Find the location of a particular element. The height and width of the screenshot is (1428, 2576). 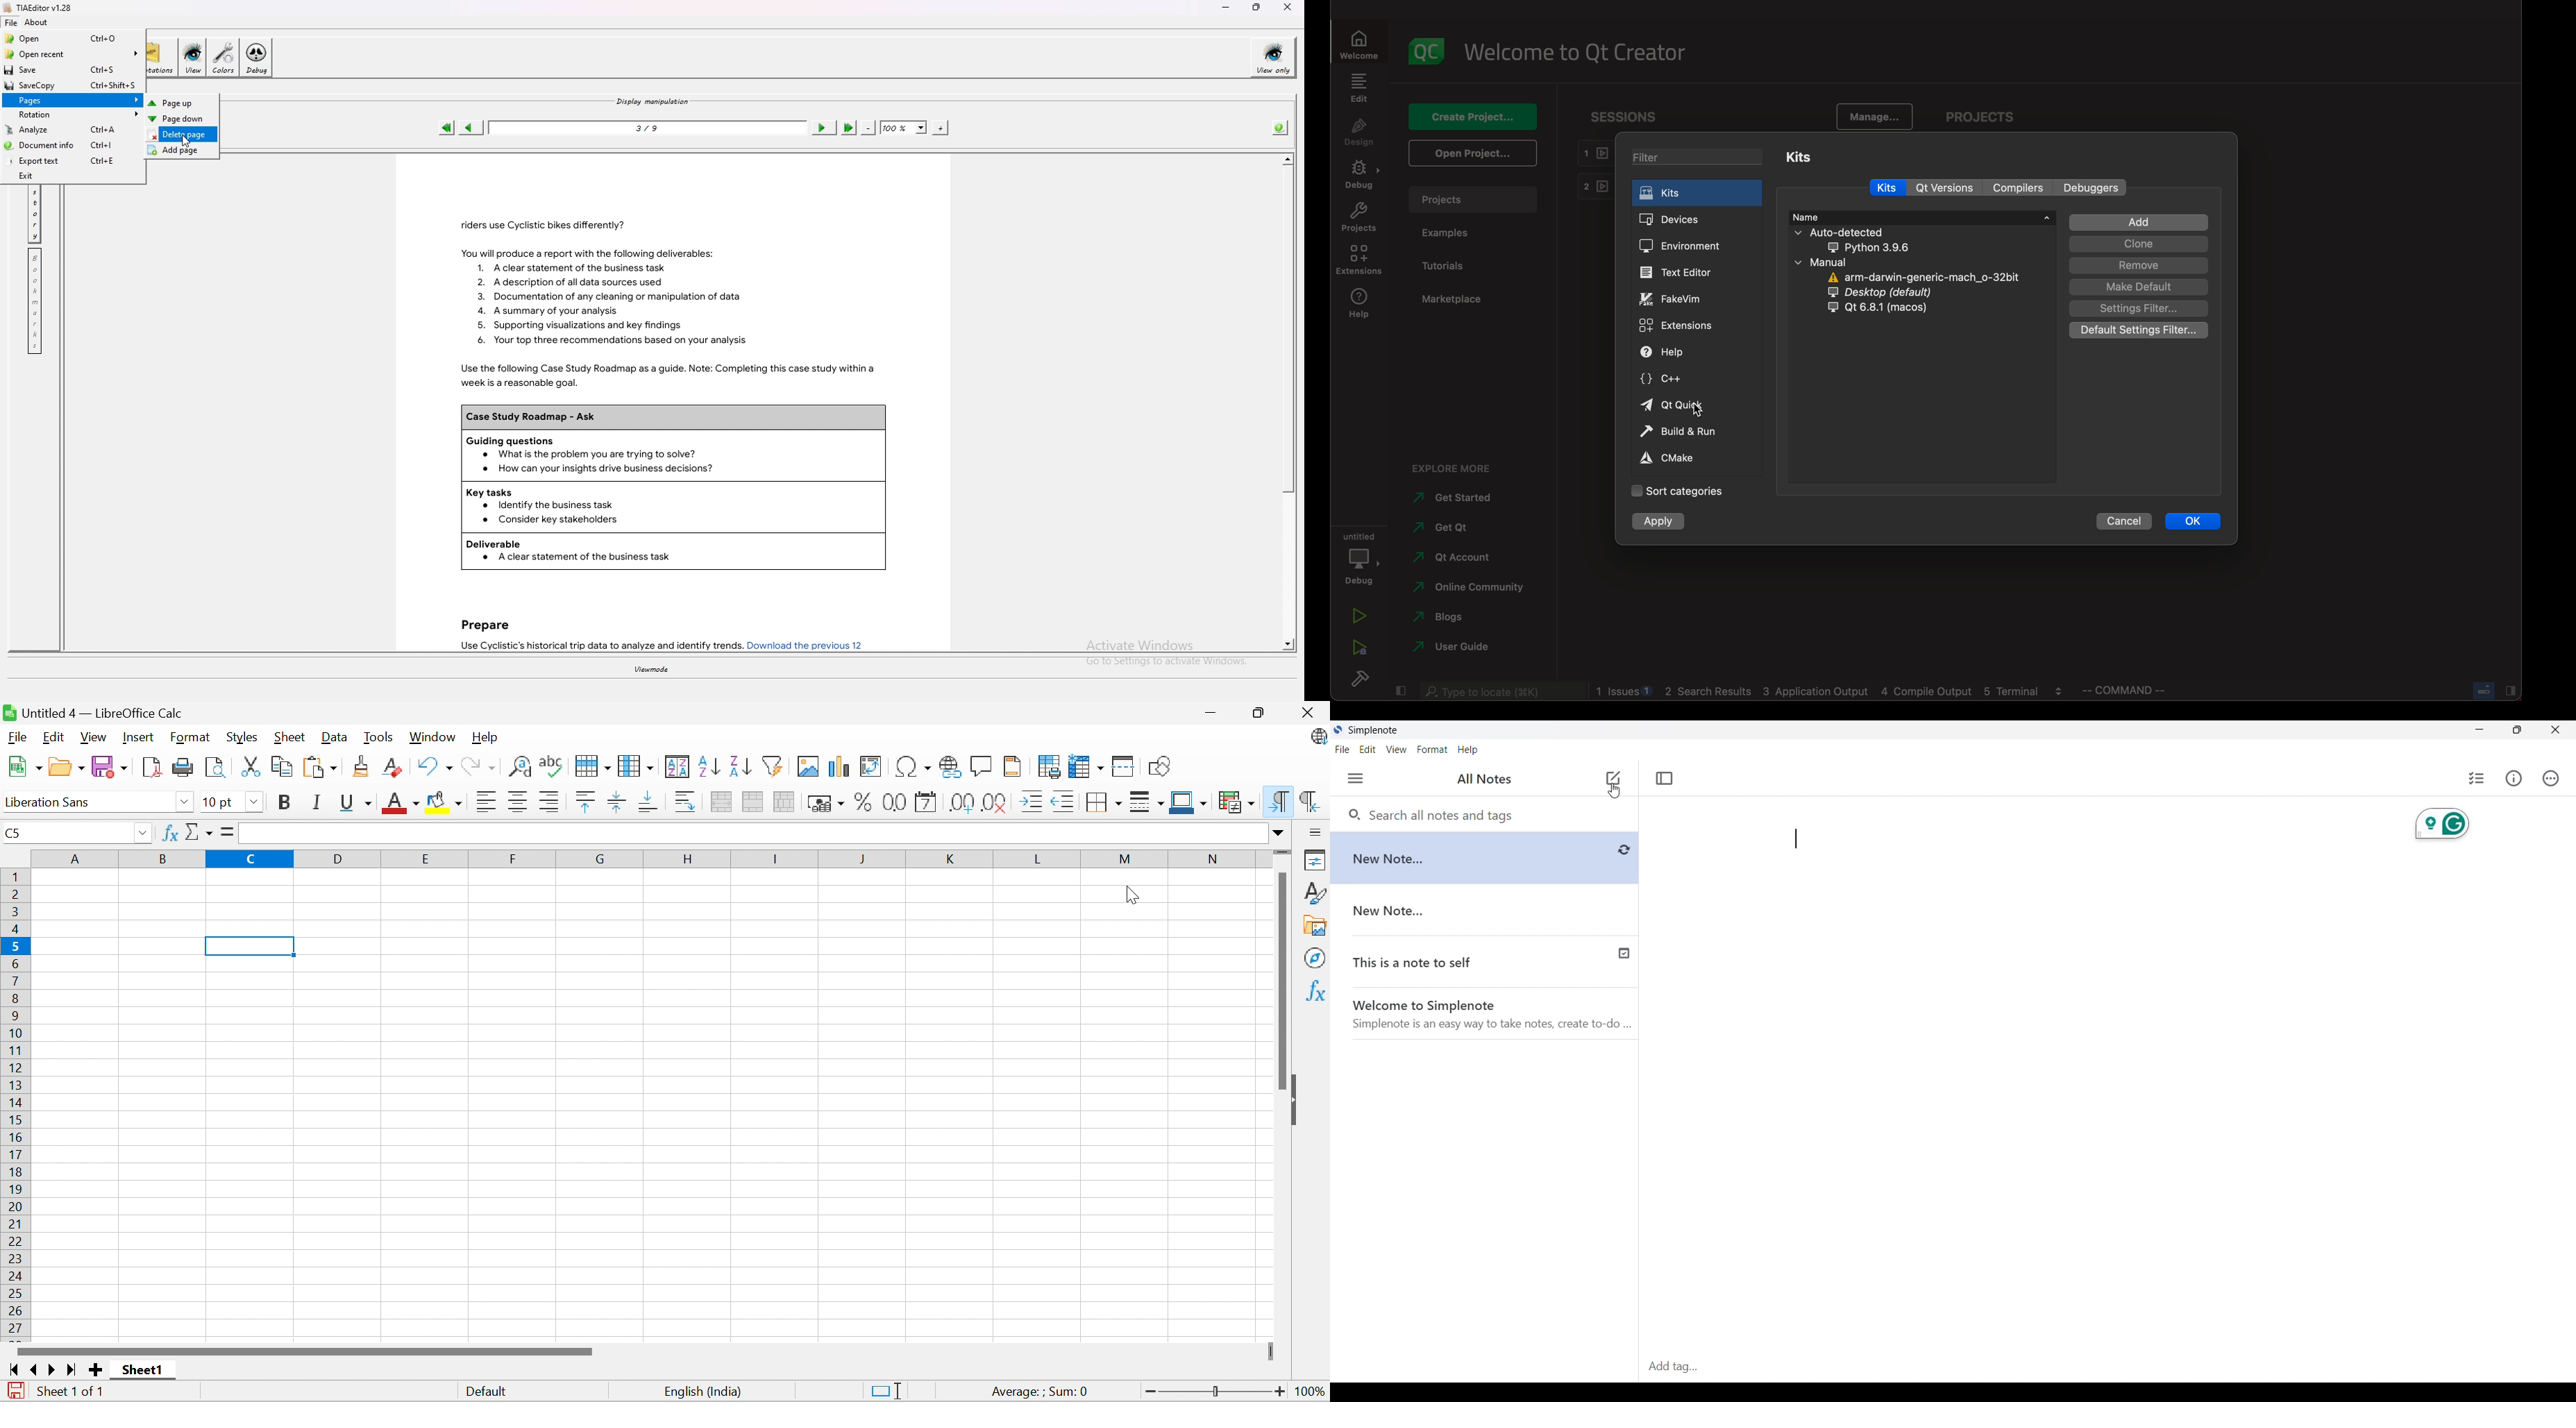

environment is located at coordinates (1692, 250).